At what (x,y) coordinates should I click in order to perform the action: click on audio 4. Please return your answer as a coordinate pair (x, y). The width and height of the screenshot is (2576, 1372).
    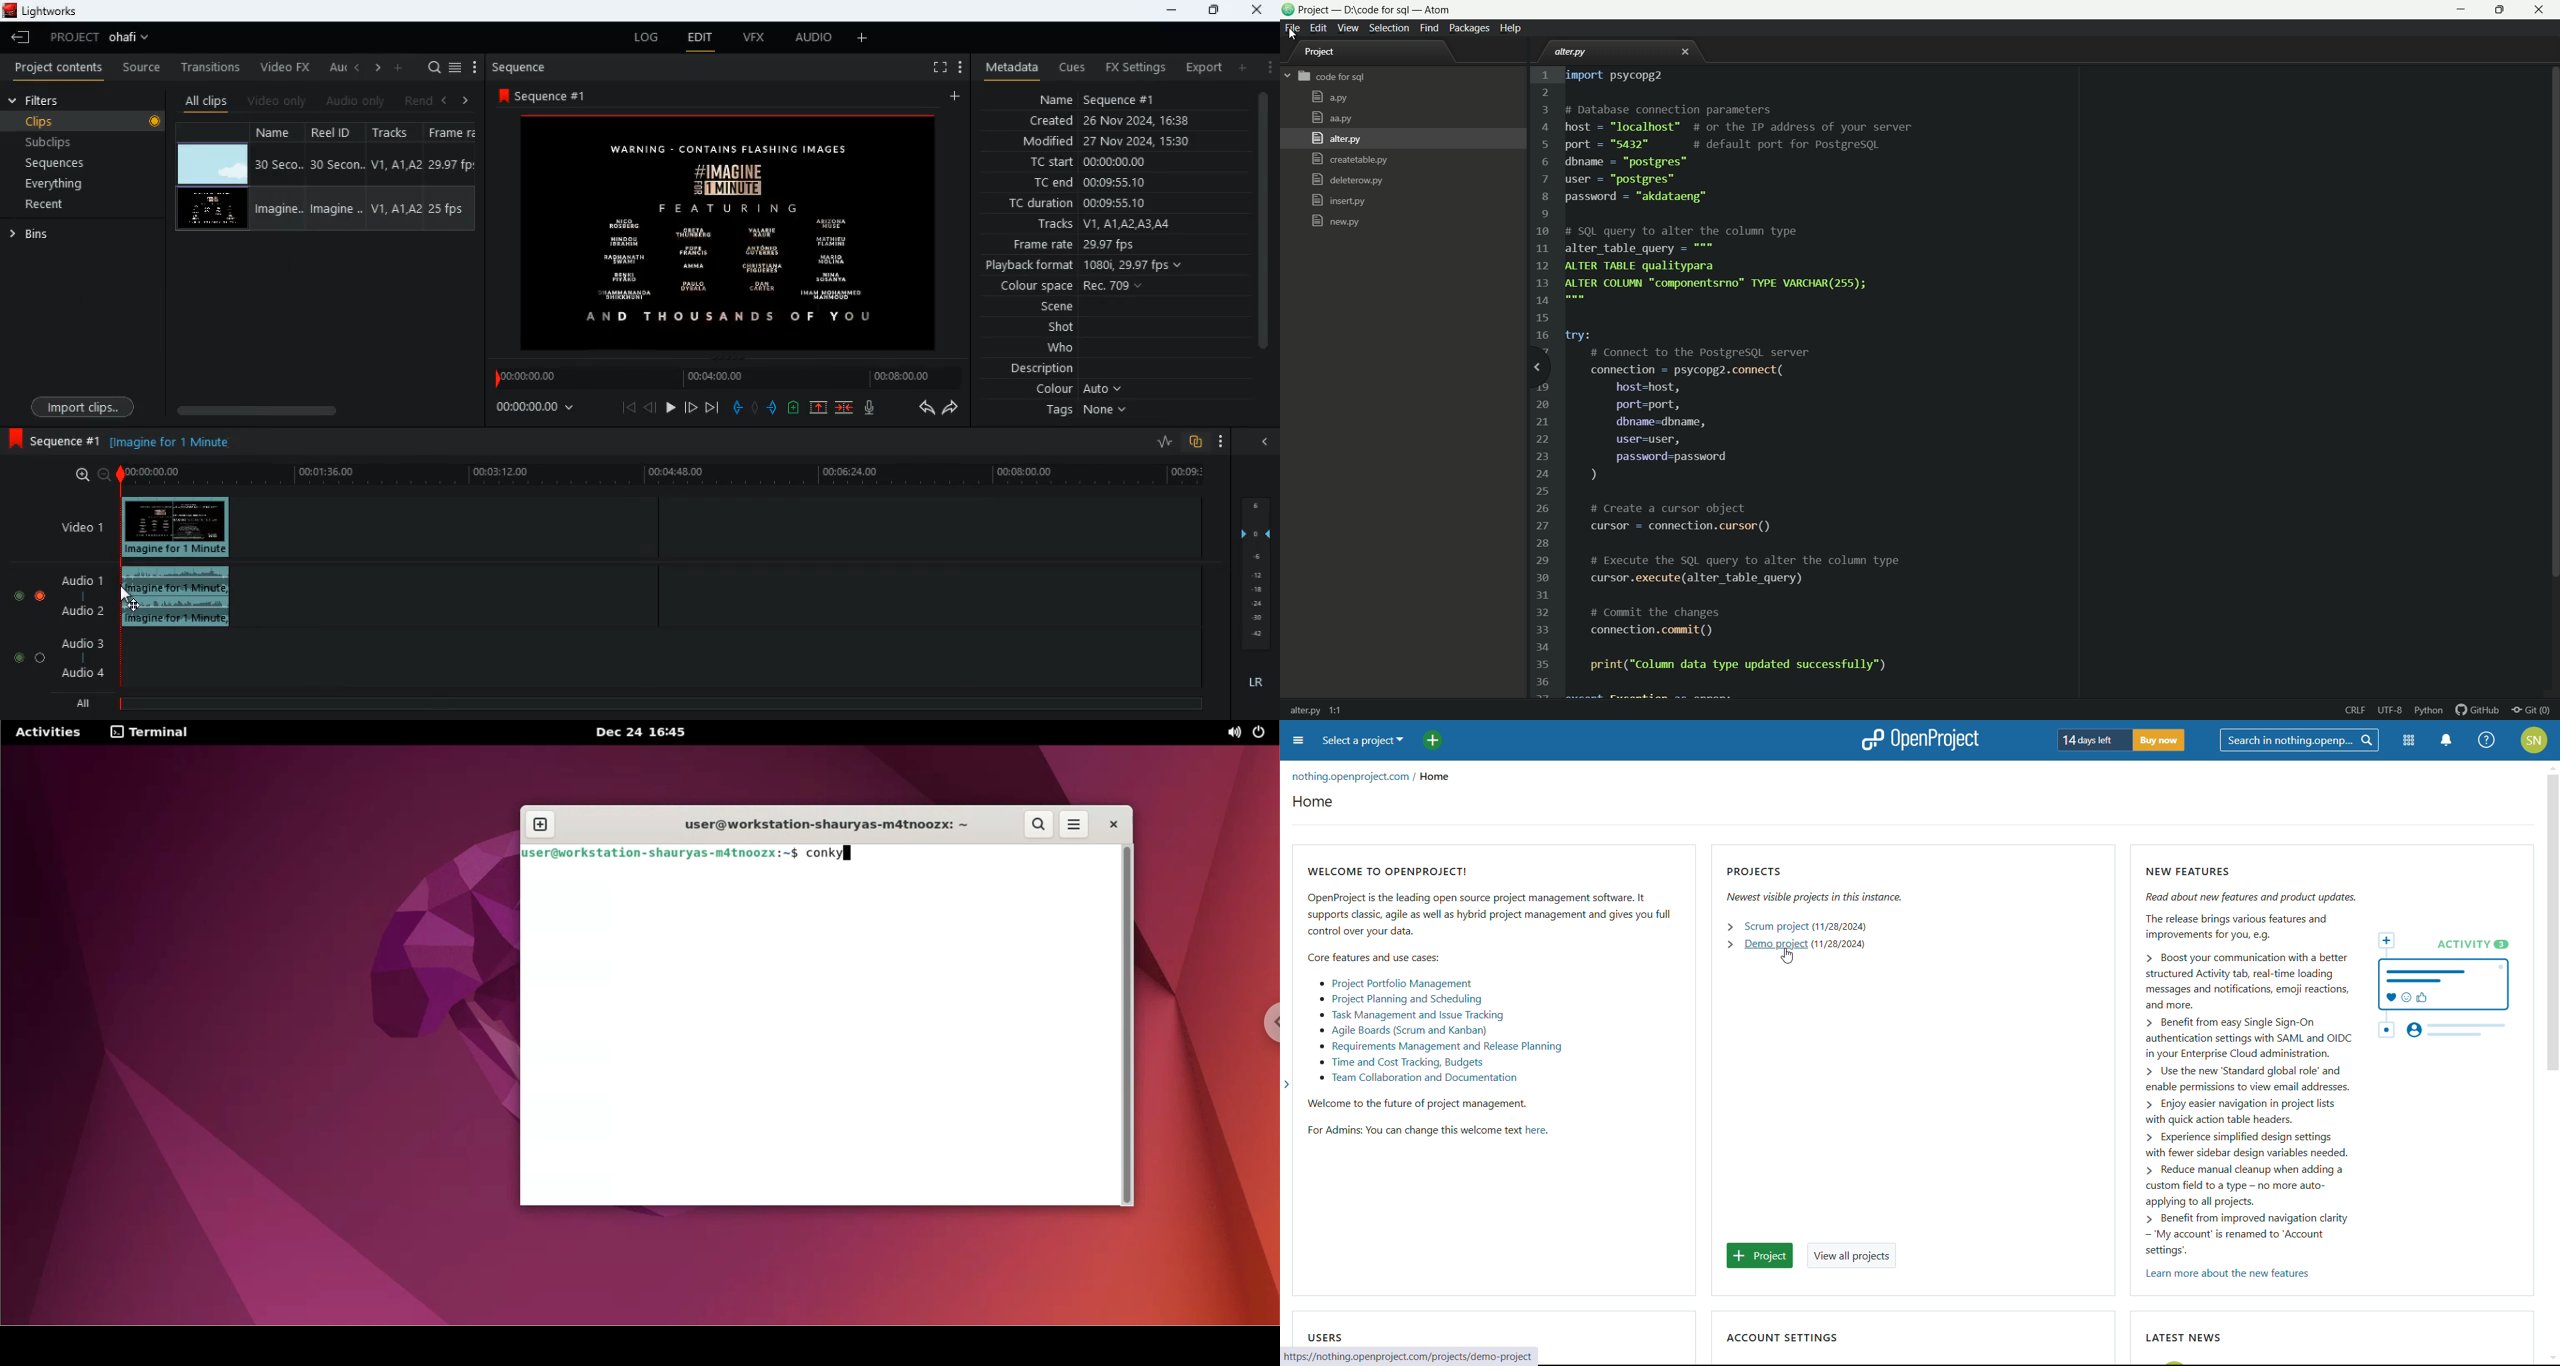
    Looking at the image, I should click on (81, 676).